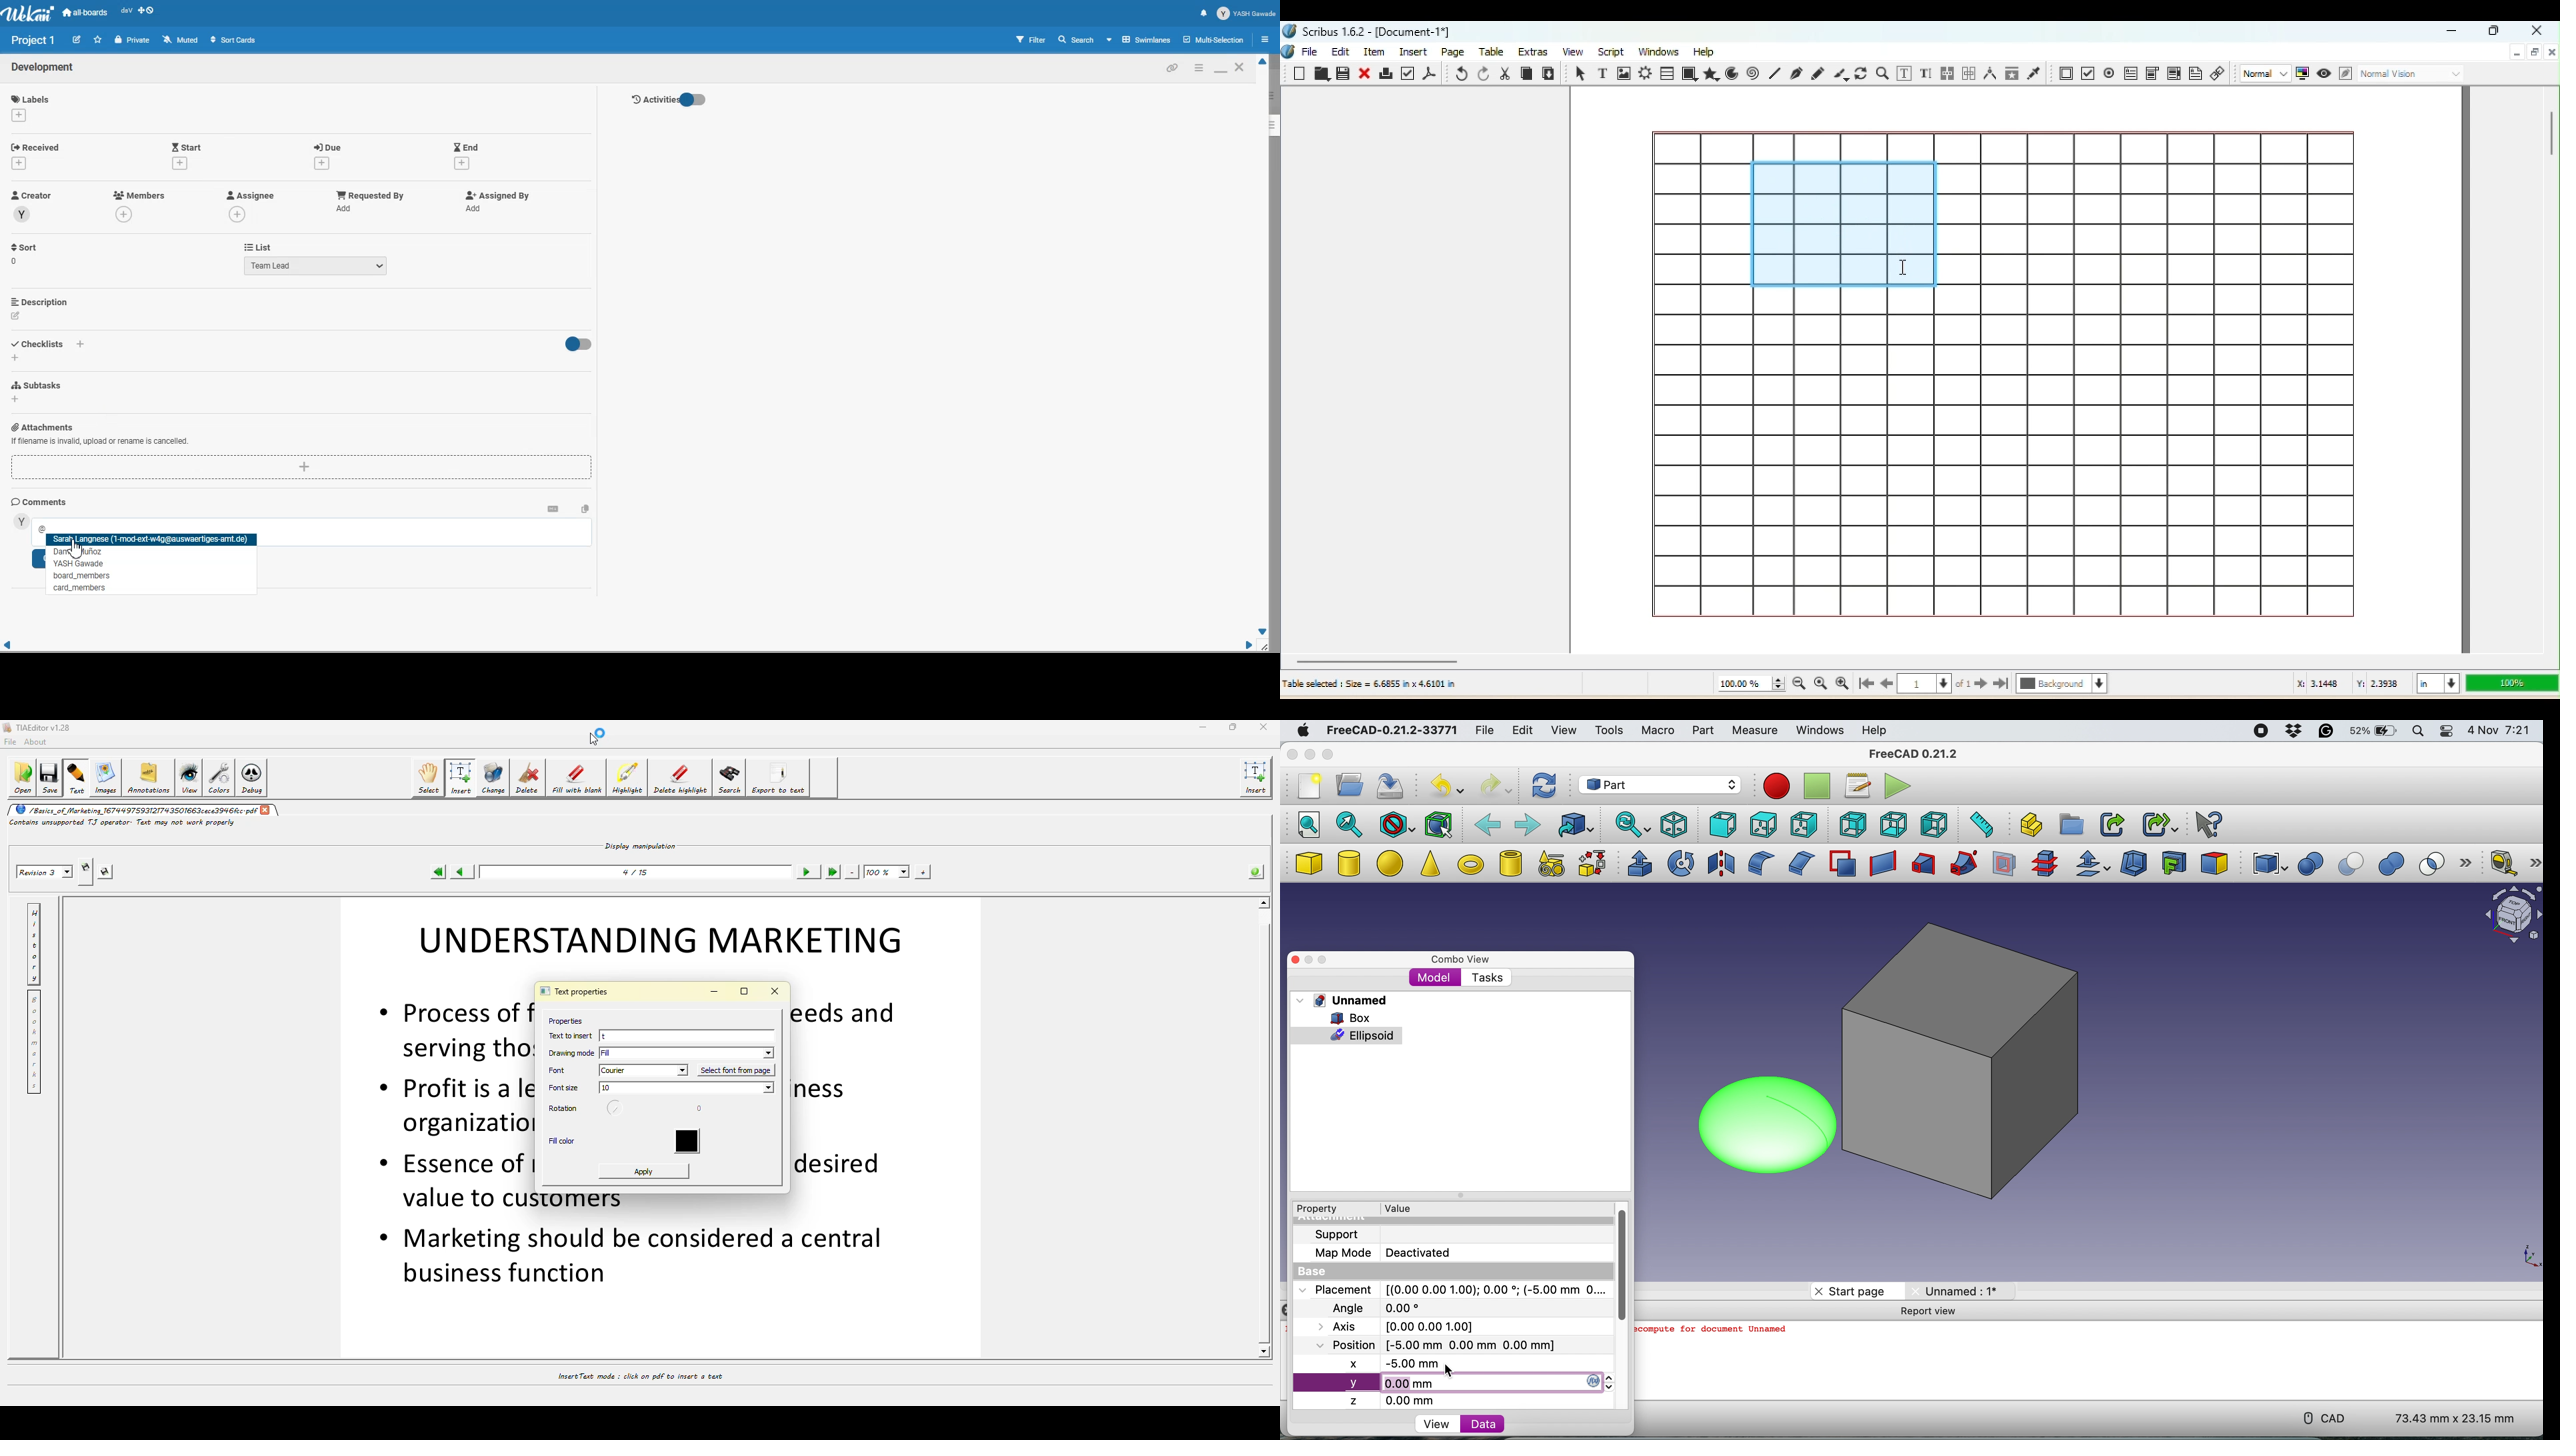  I want to click on Unlink text frames, so click(1967, 72).